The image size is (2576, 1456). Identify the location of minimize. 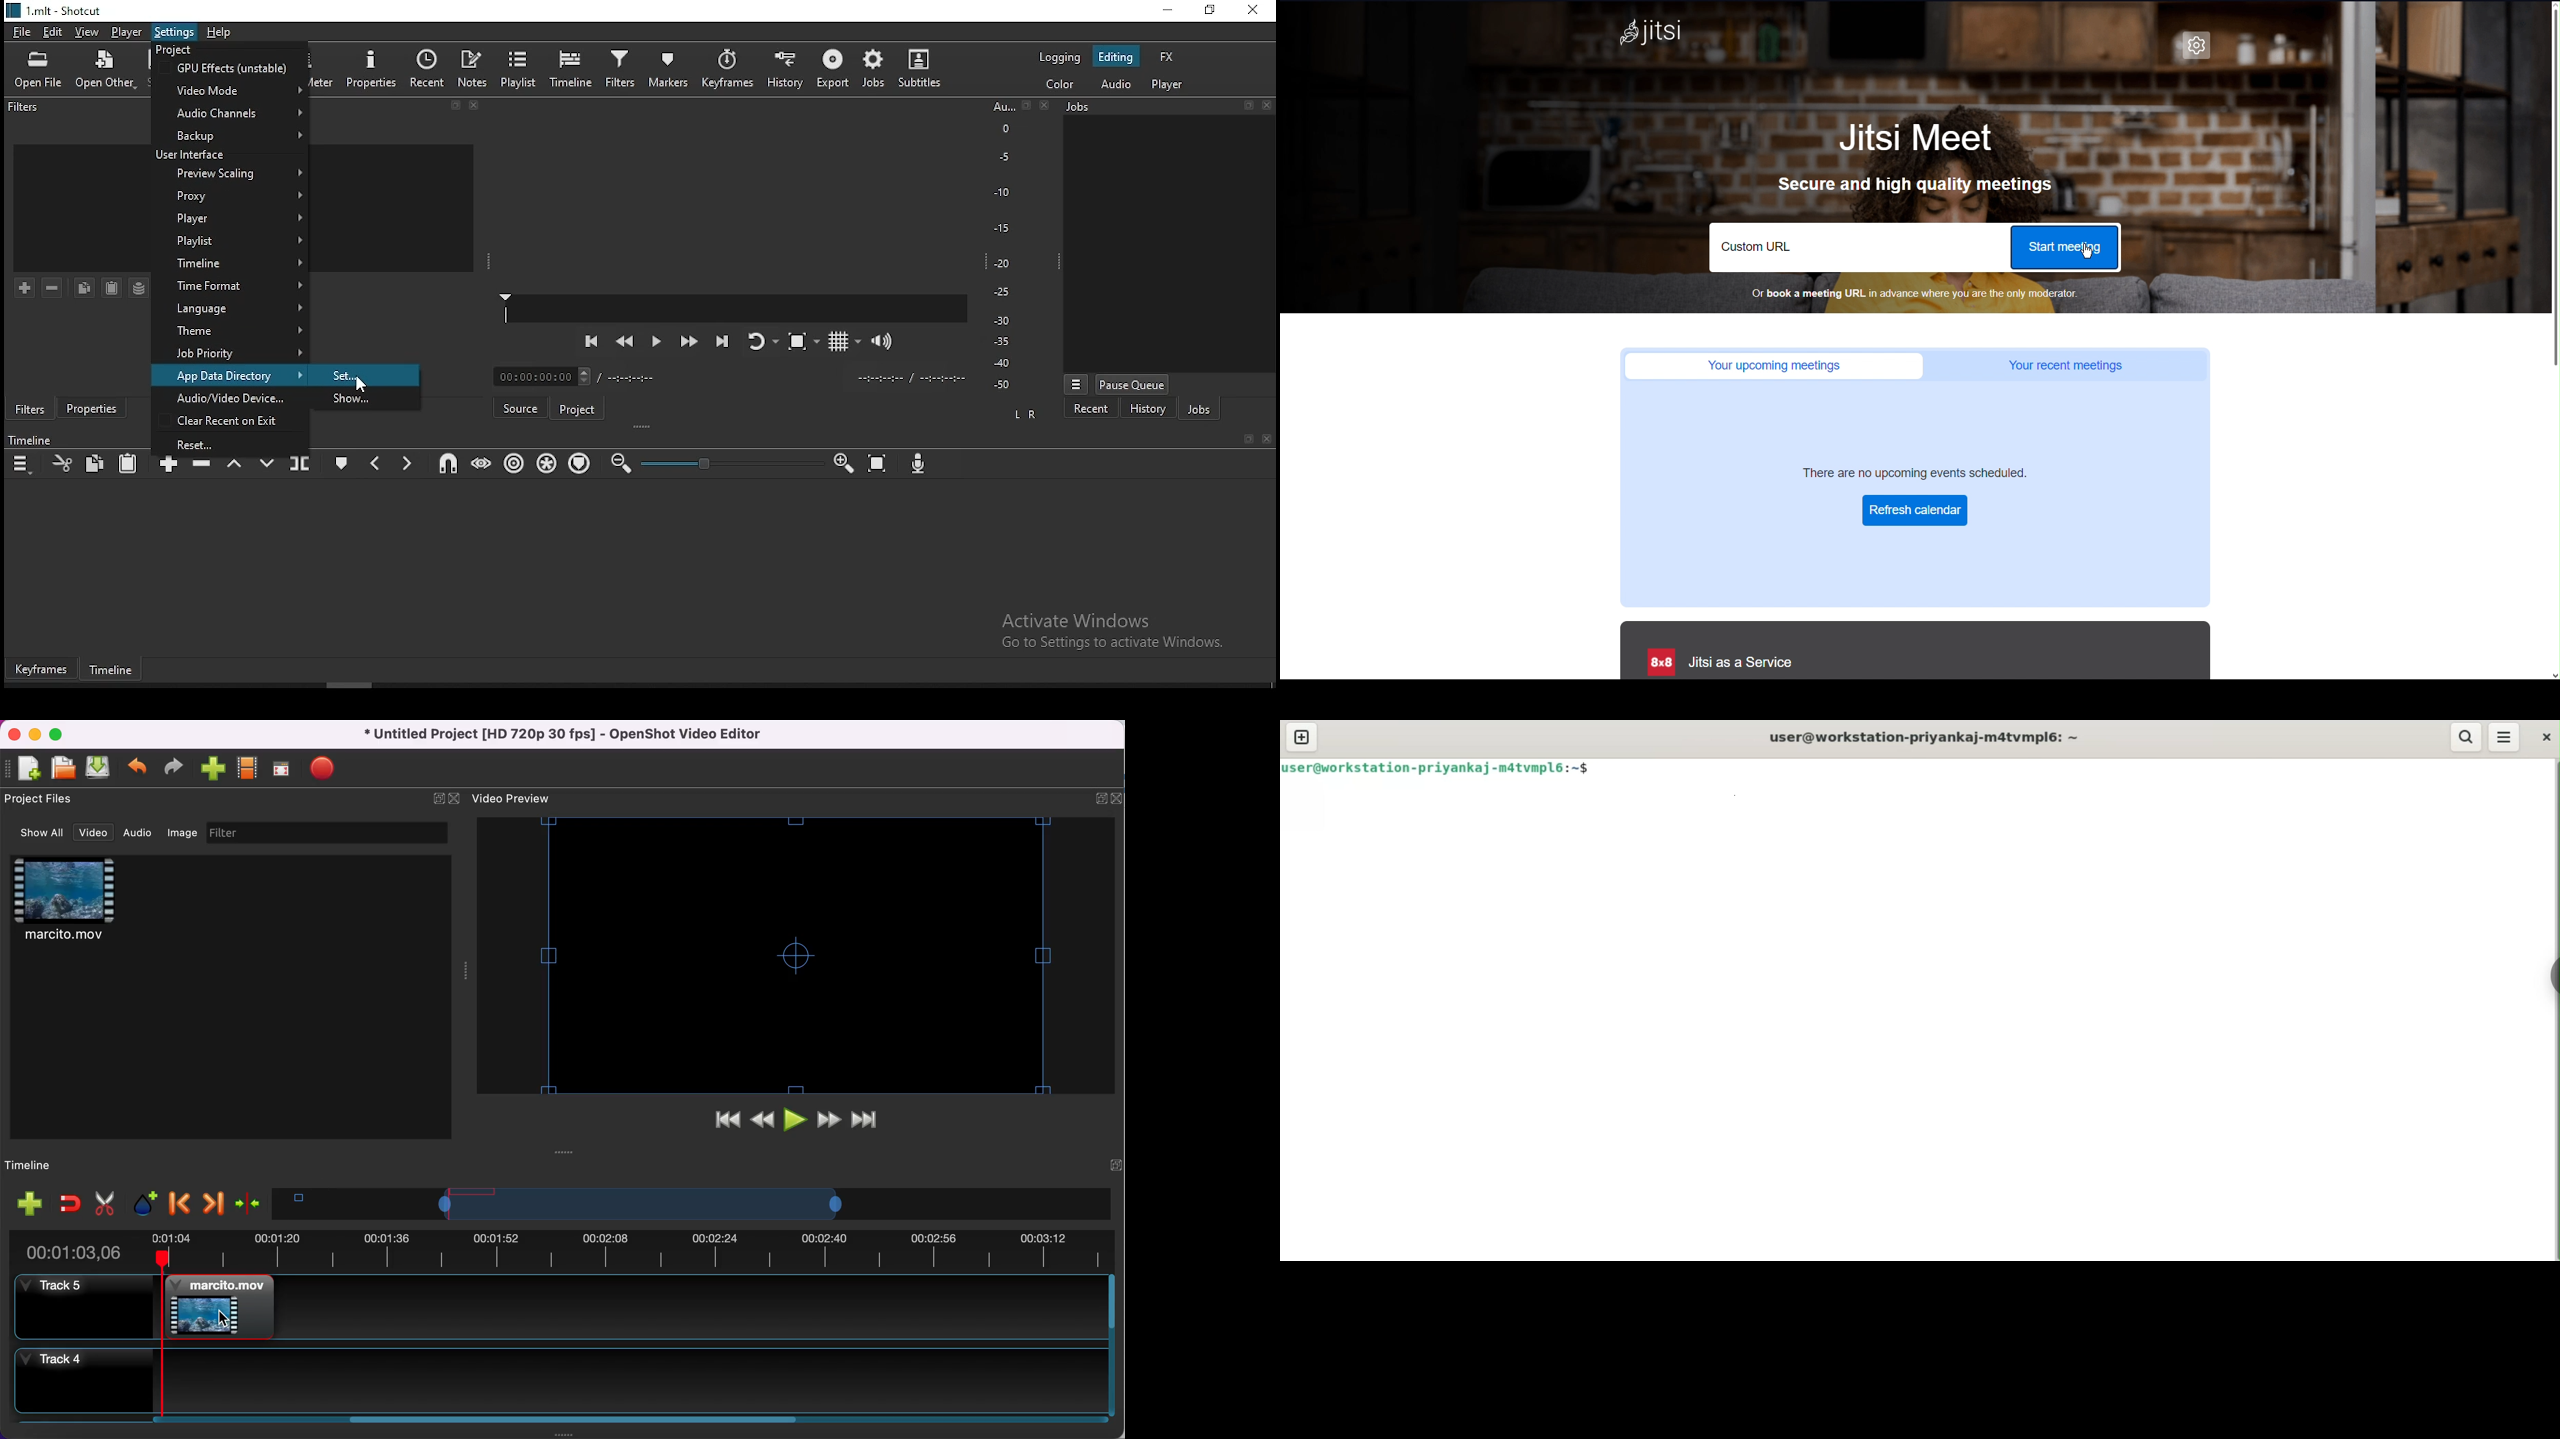
(1163, 10).